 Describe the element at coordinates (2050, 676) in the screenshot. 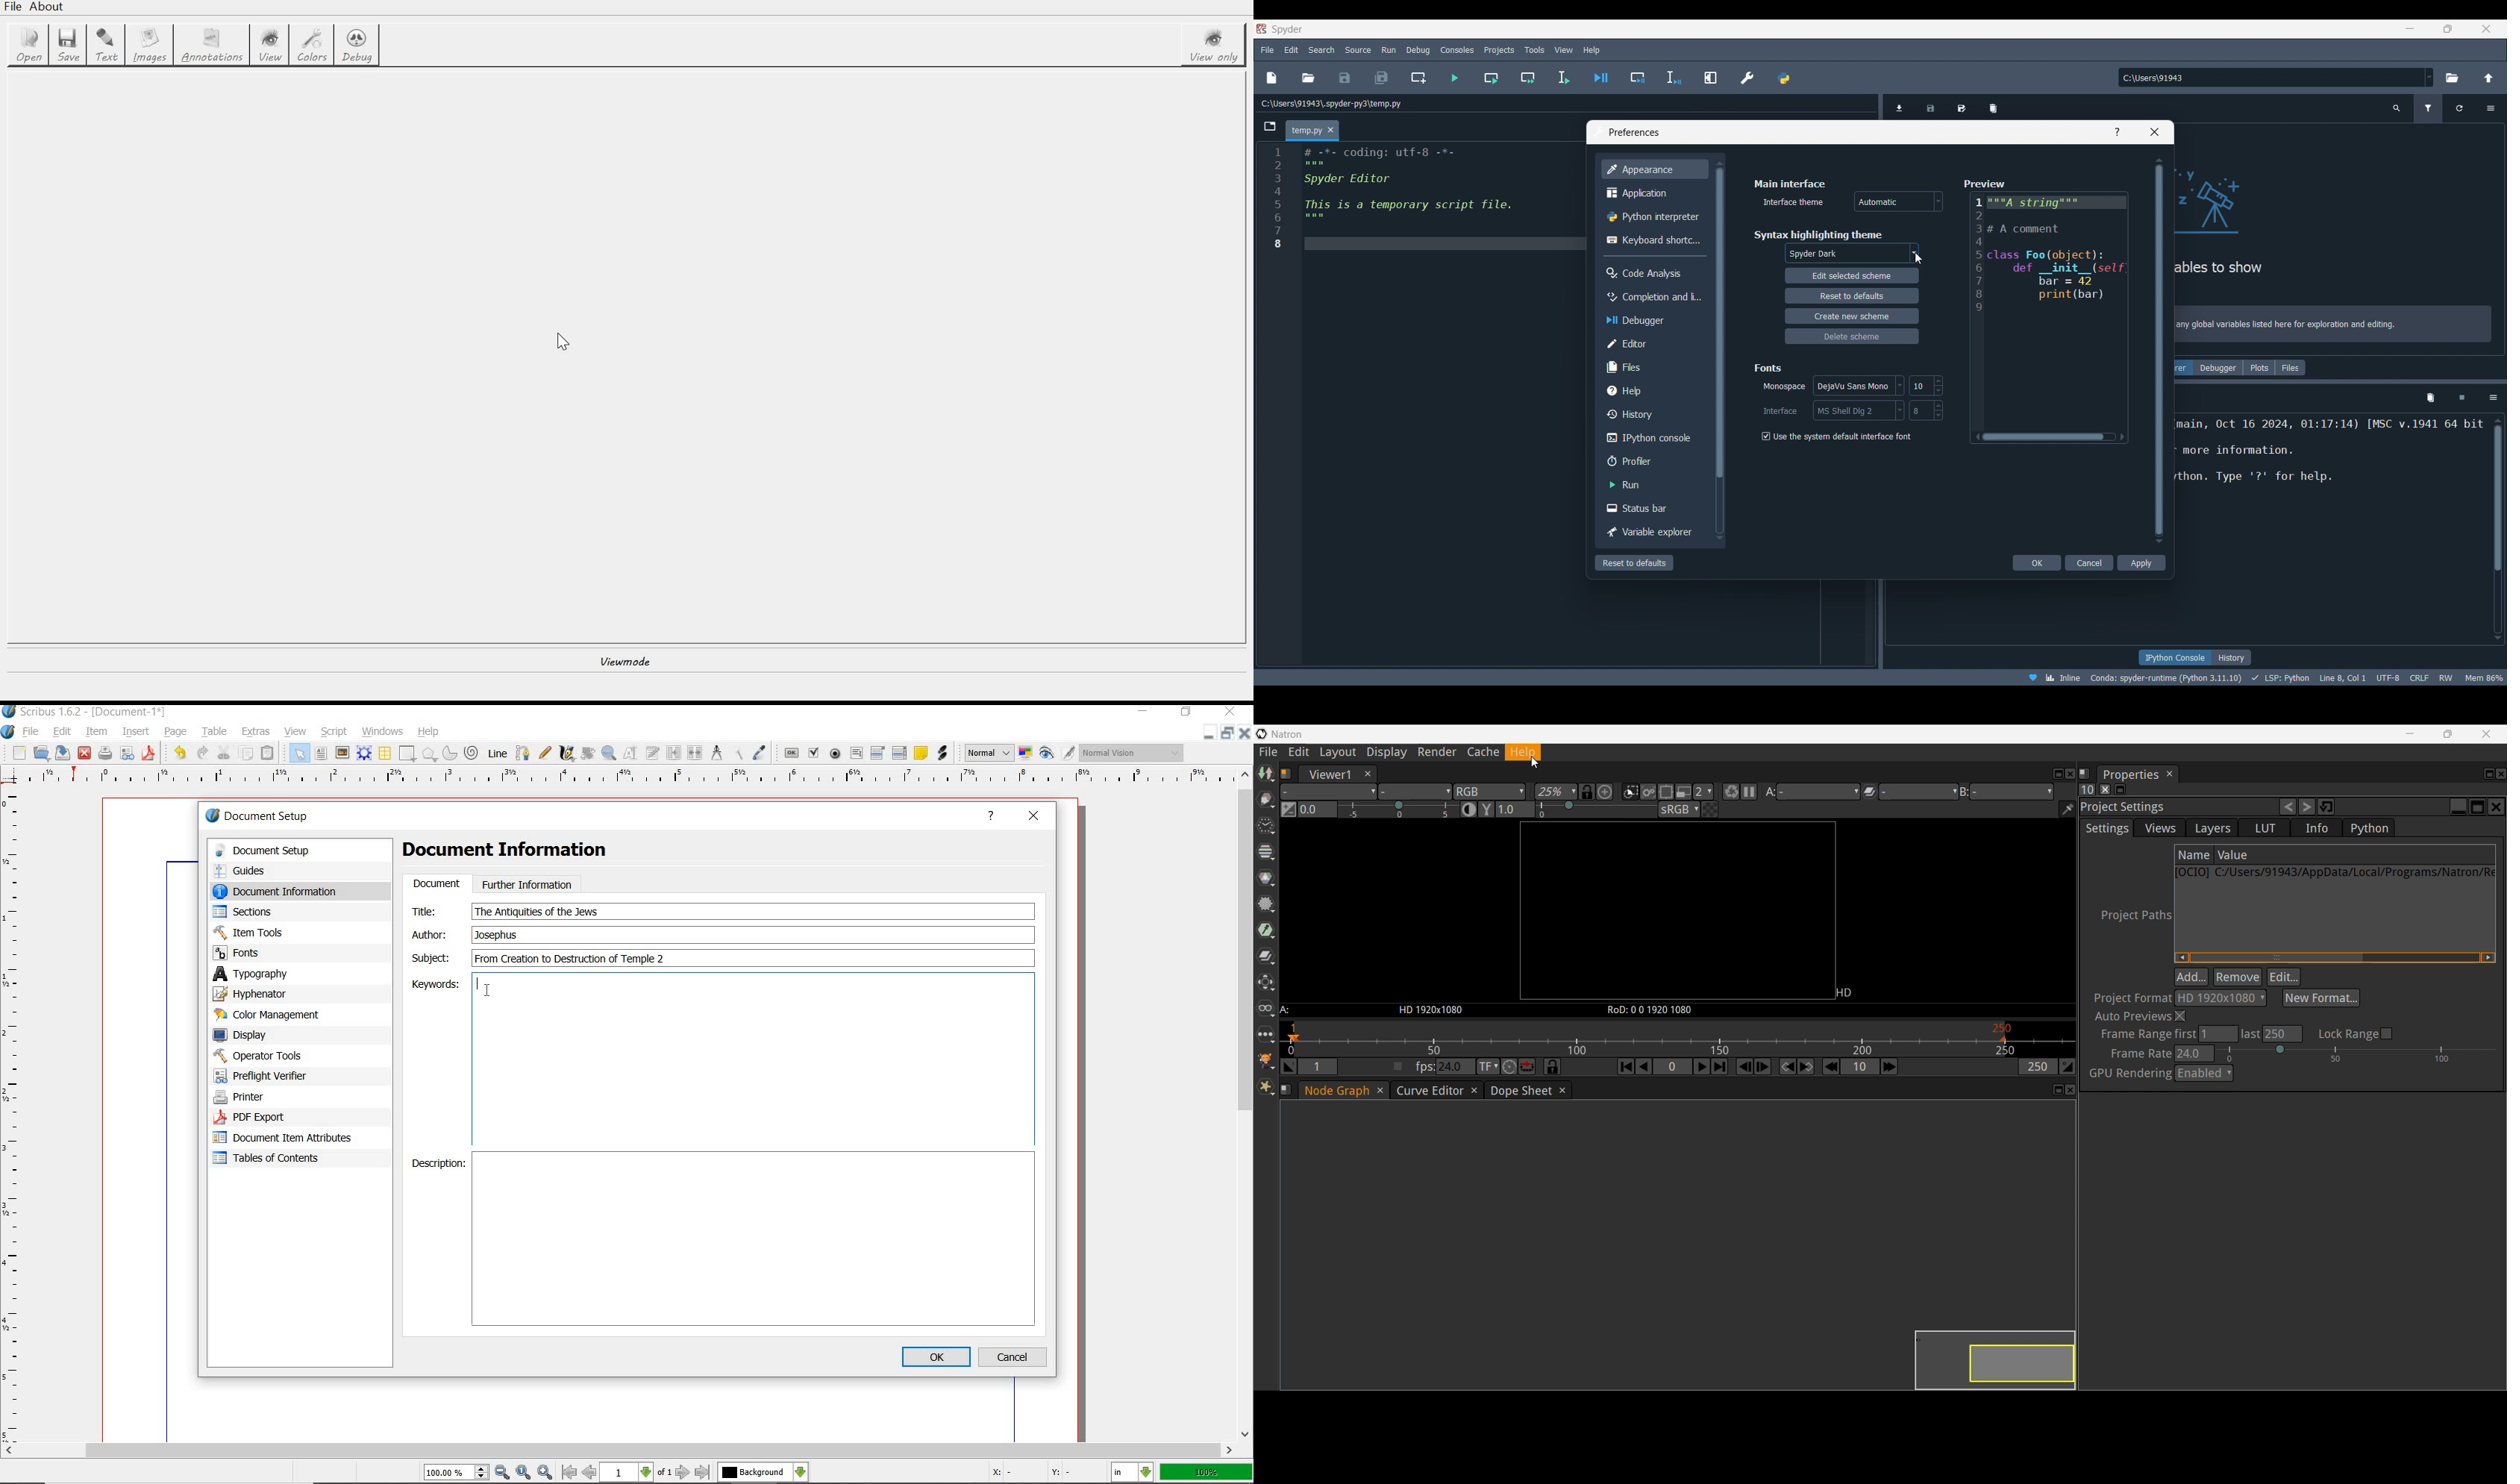

I see `inline` at that location.